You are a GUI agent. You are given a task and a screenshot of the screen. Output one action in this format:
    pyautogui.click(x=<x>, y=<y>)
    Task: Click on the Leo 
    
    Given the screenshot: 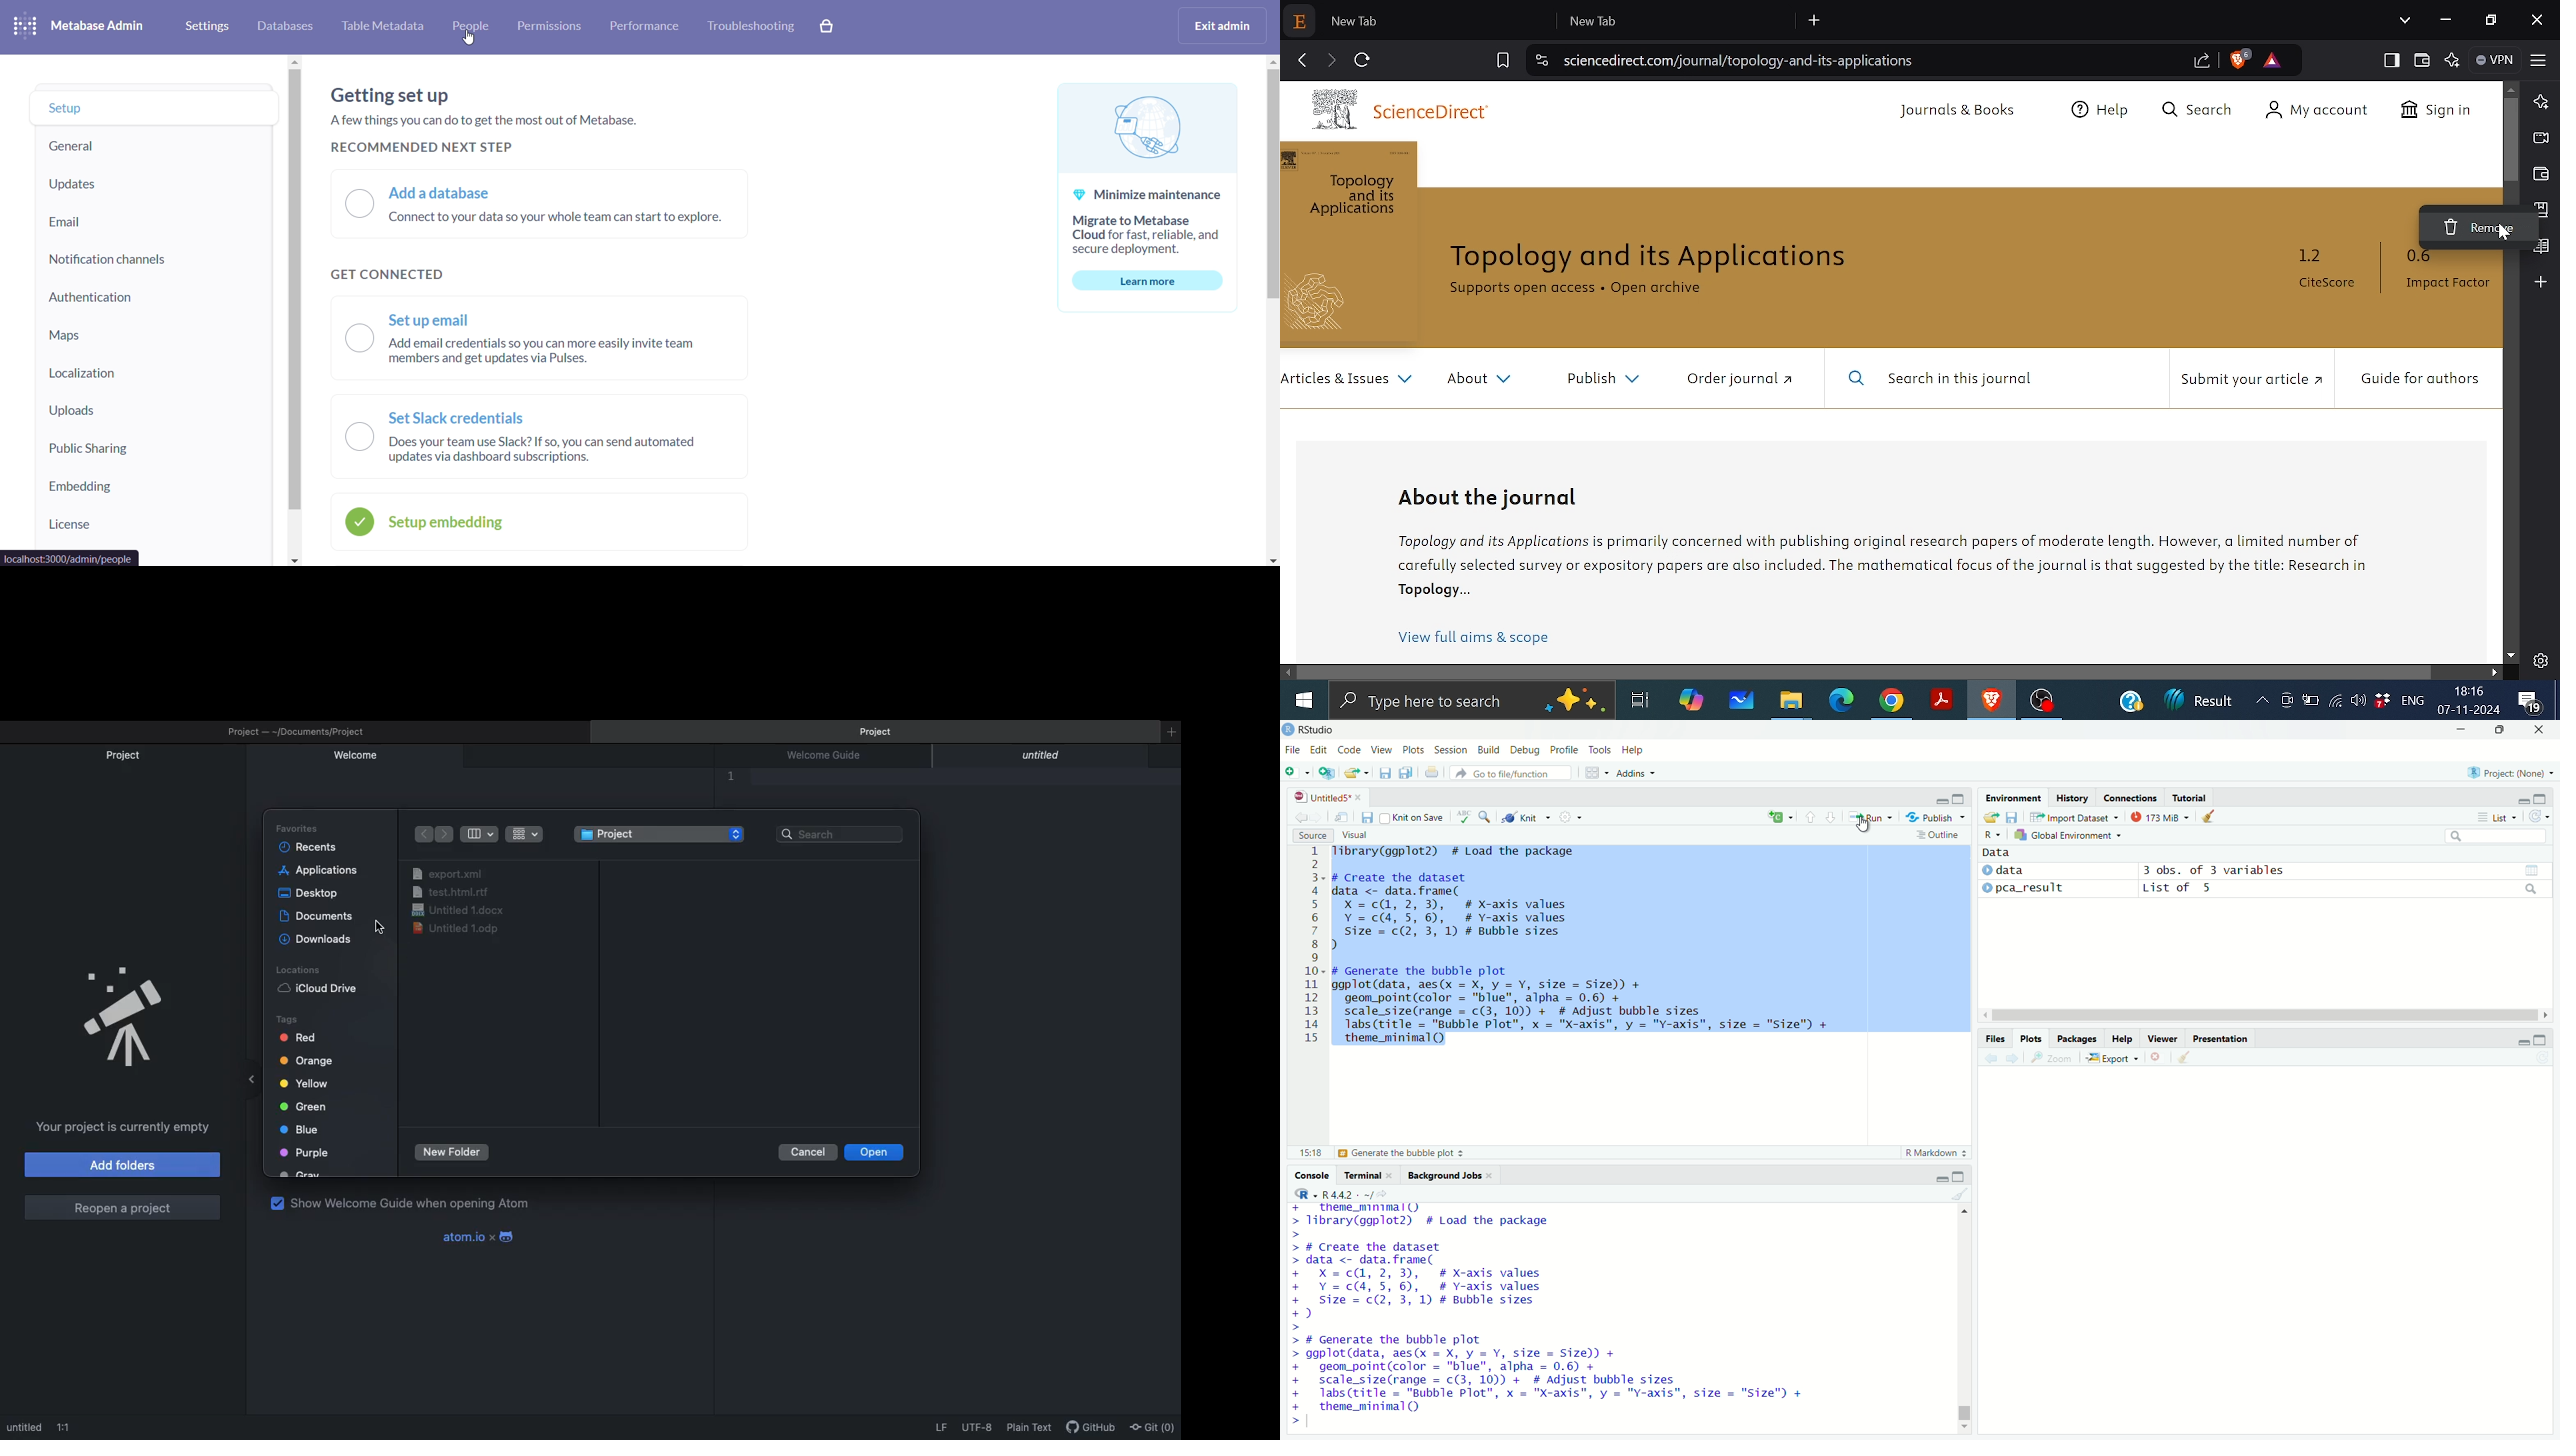 What is the action you would take?
    pyautogui.click(x=2542, y=100)
    